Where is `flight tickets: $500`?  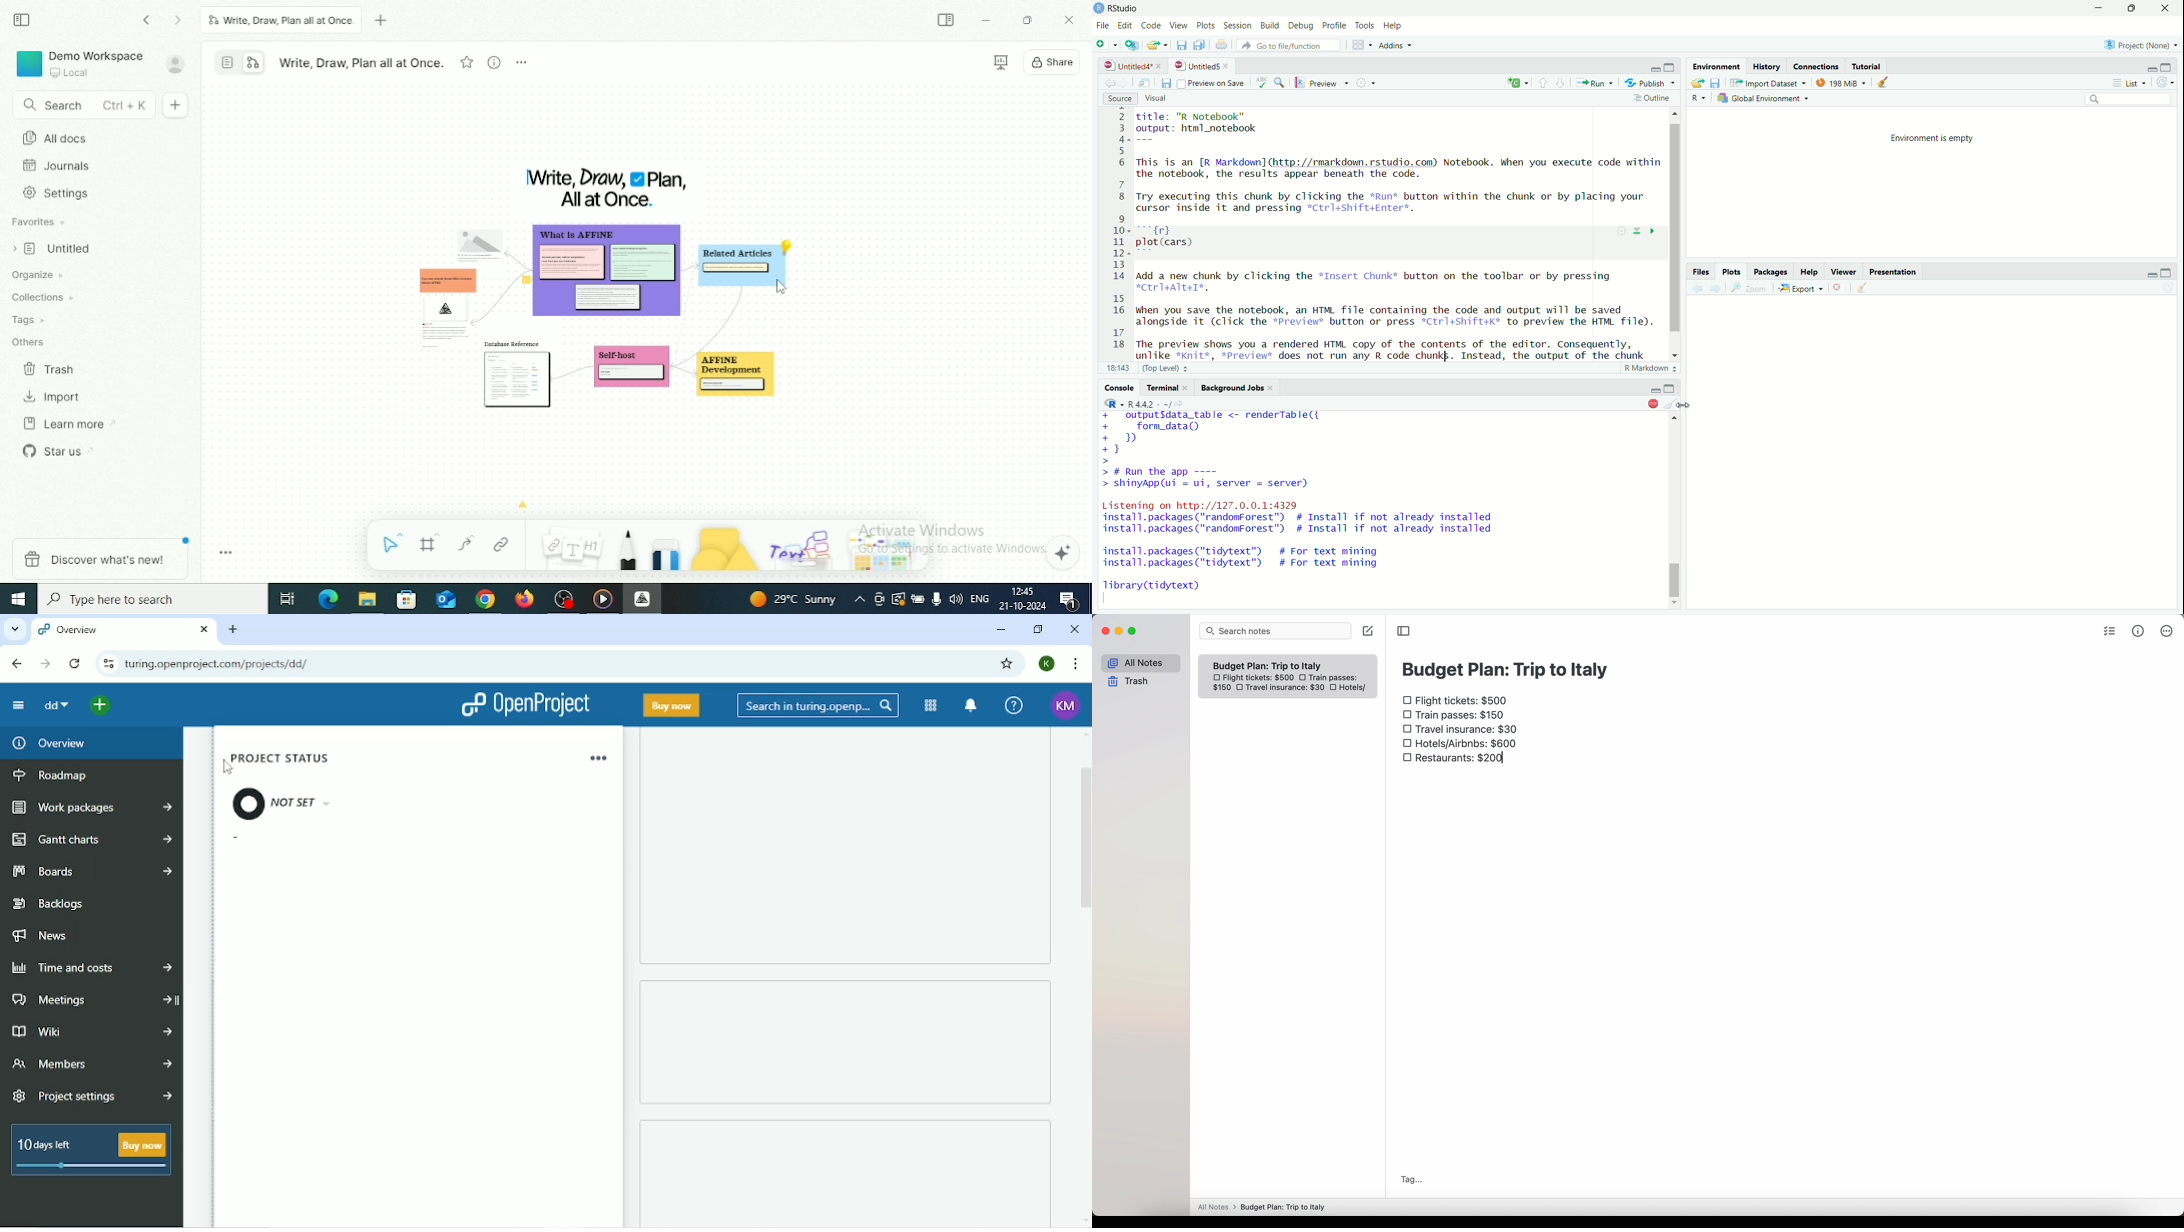 flight tickets: $500 is located at coordinates (1253, 679).